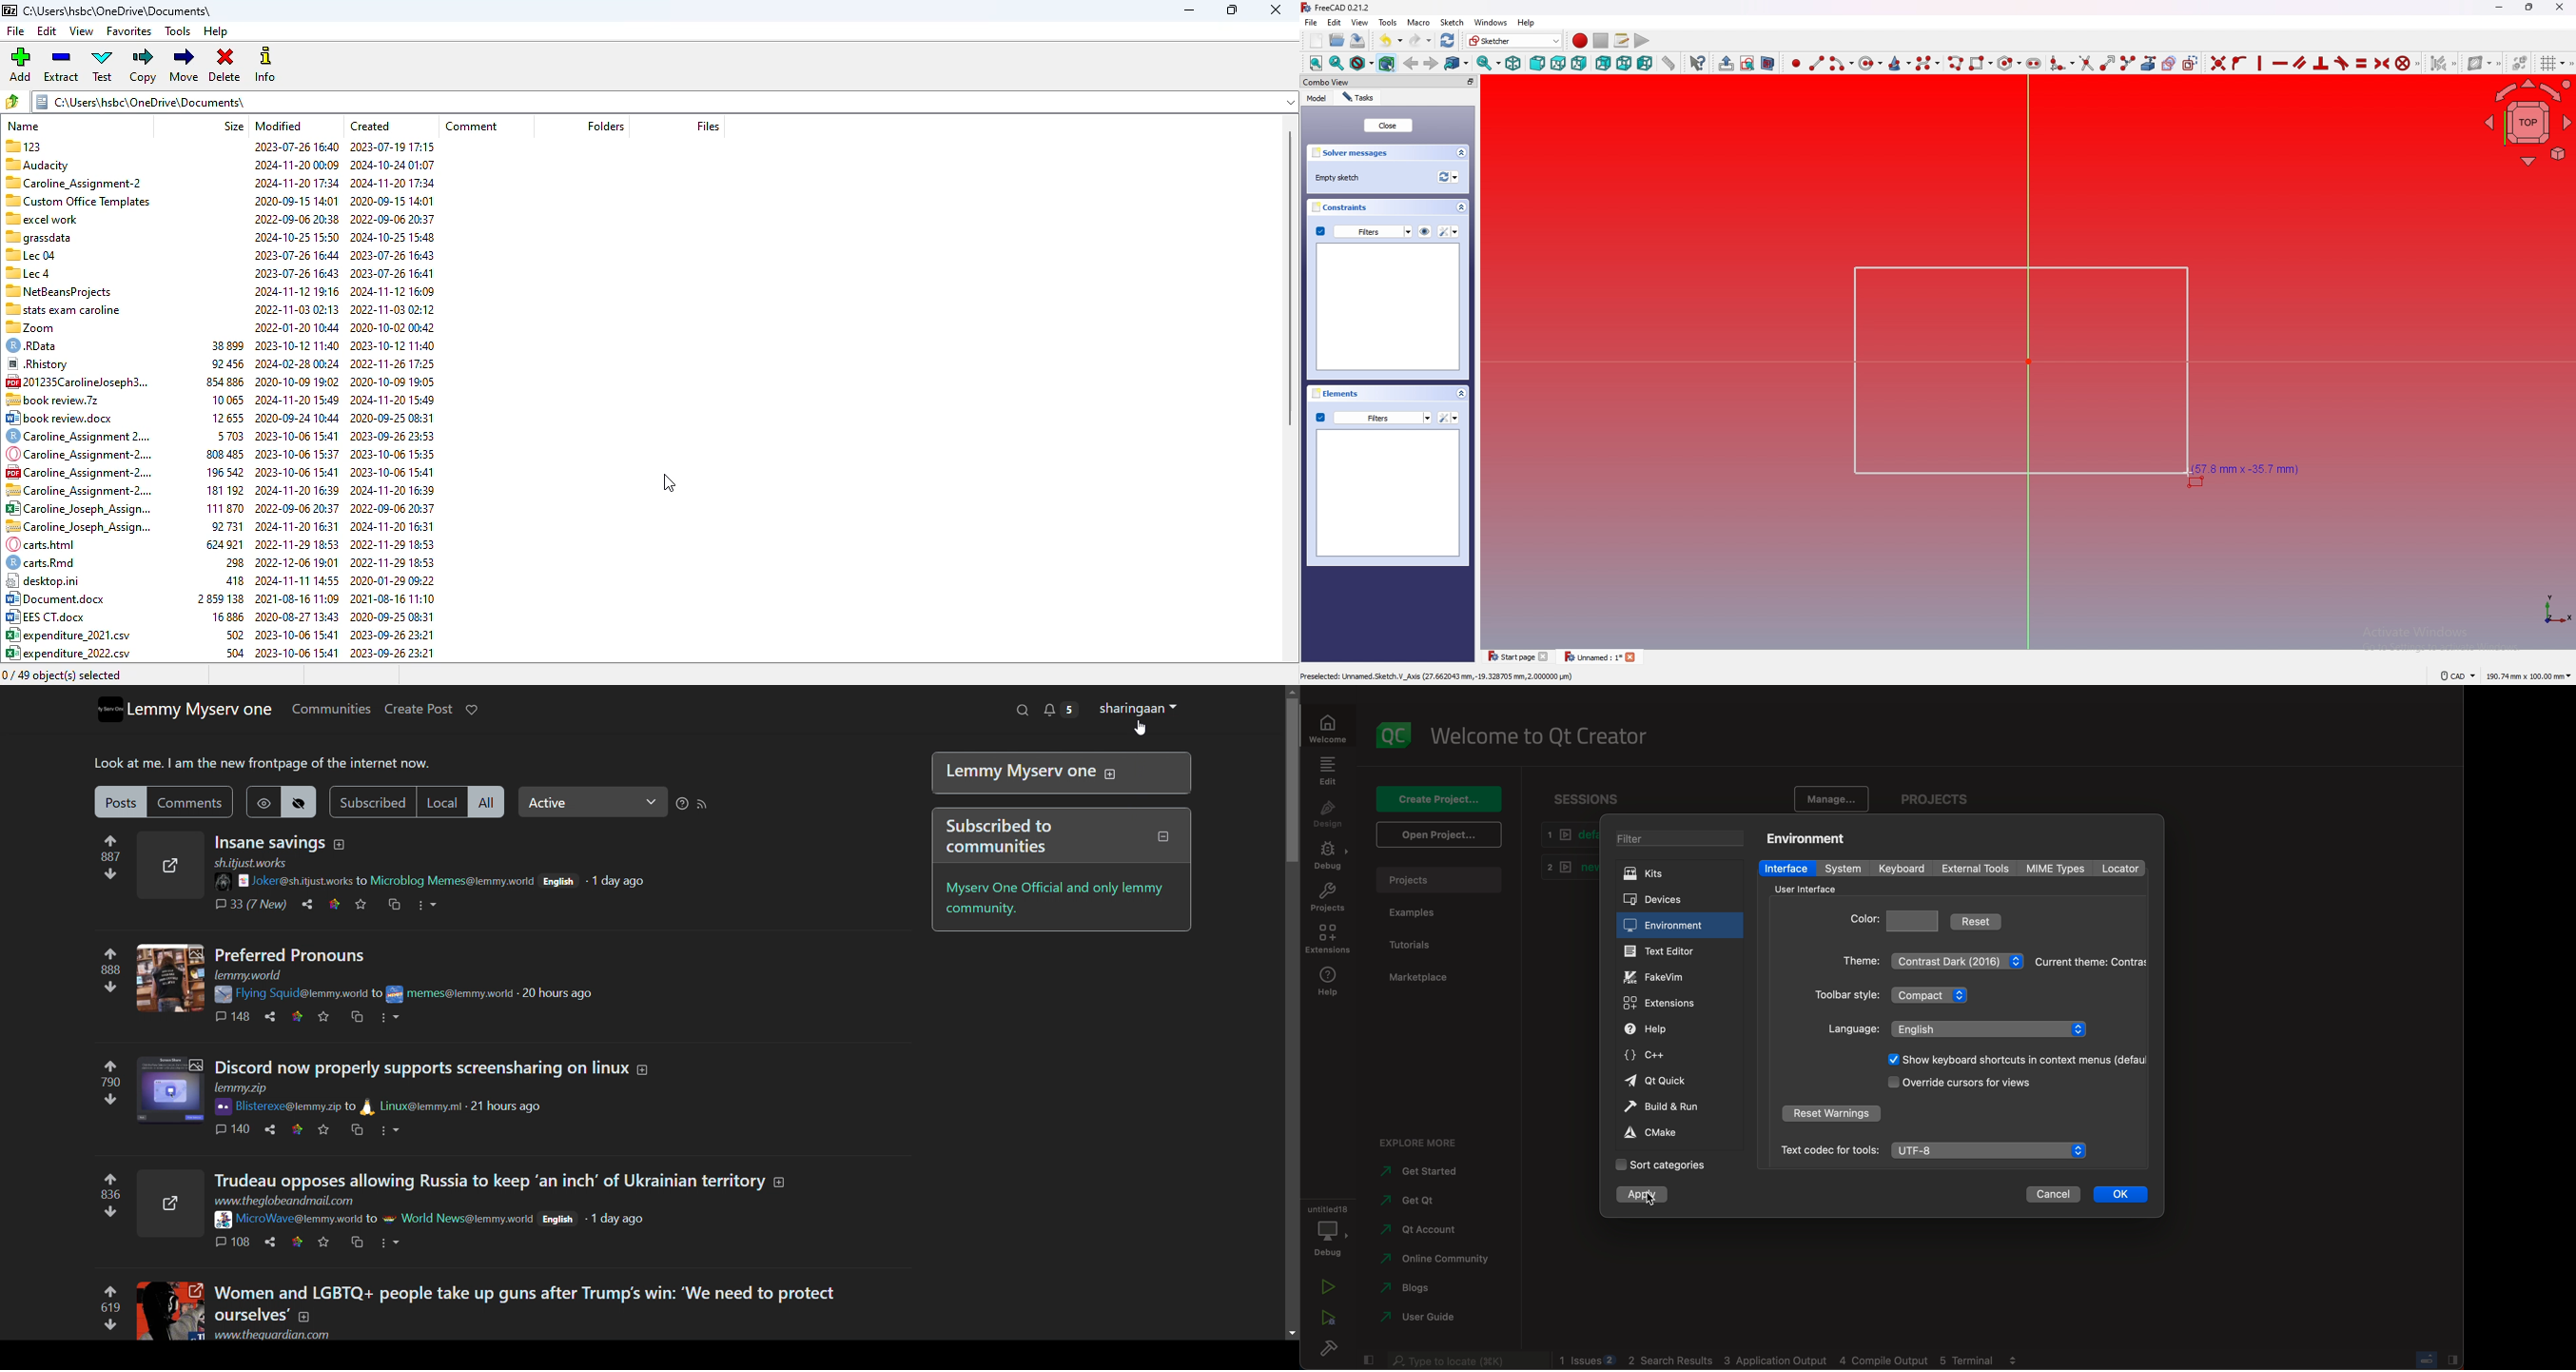 This screenshot has height=1372, width=2576. Describe the element at coordinates (1786, 868) in the screenshot. I see `interface` at that location.